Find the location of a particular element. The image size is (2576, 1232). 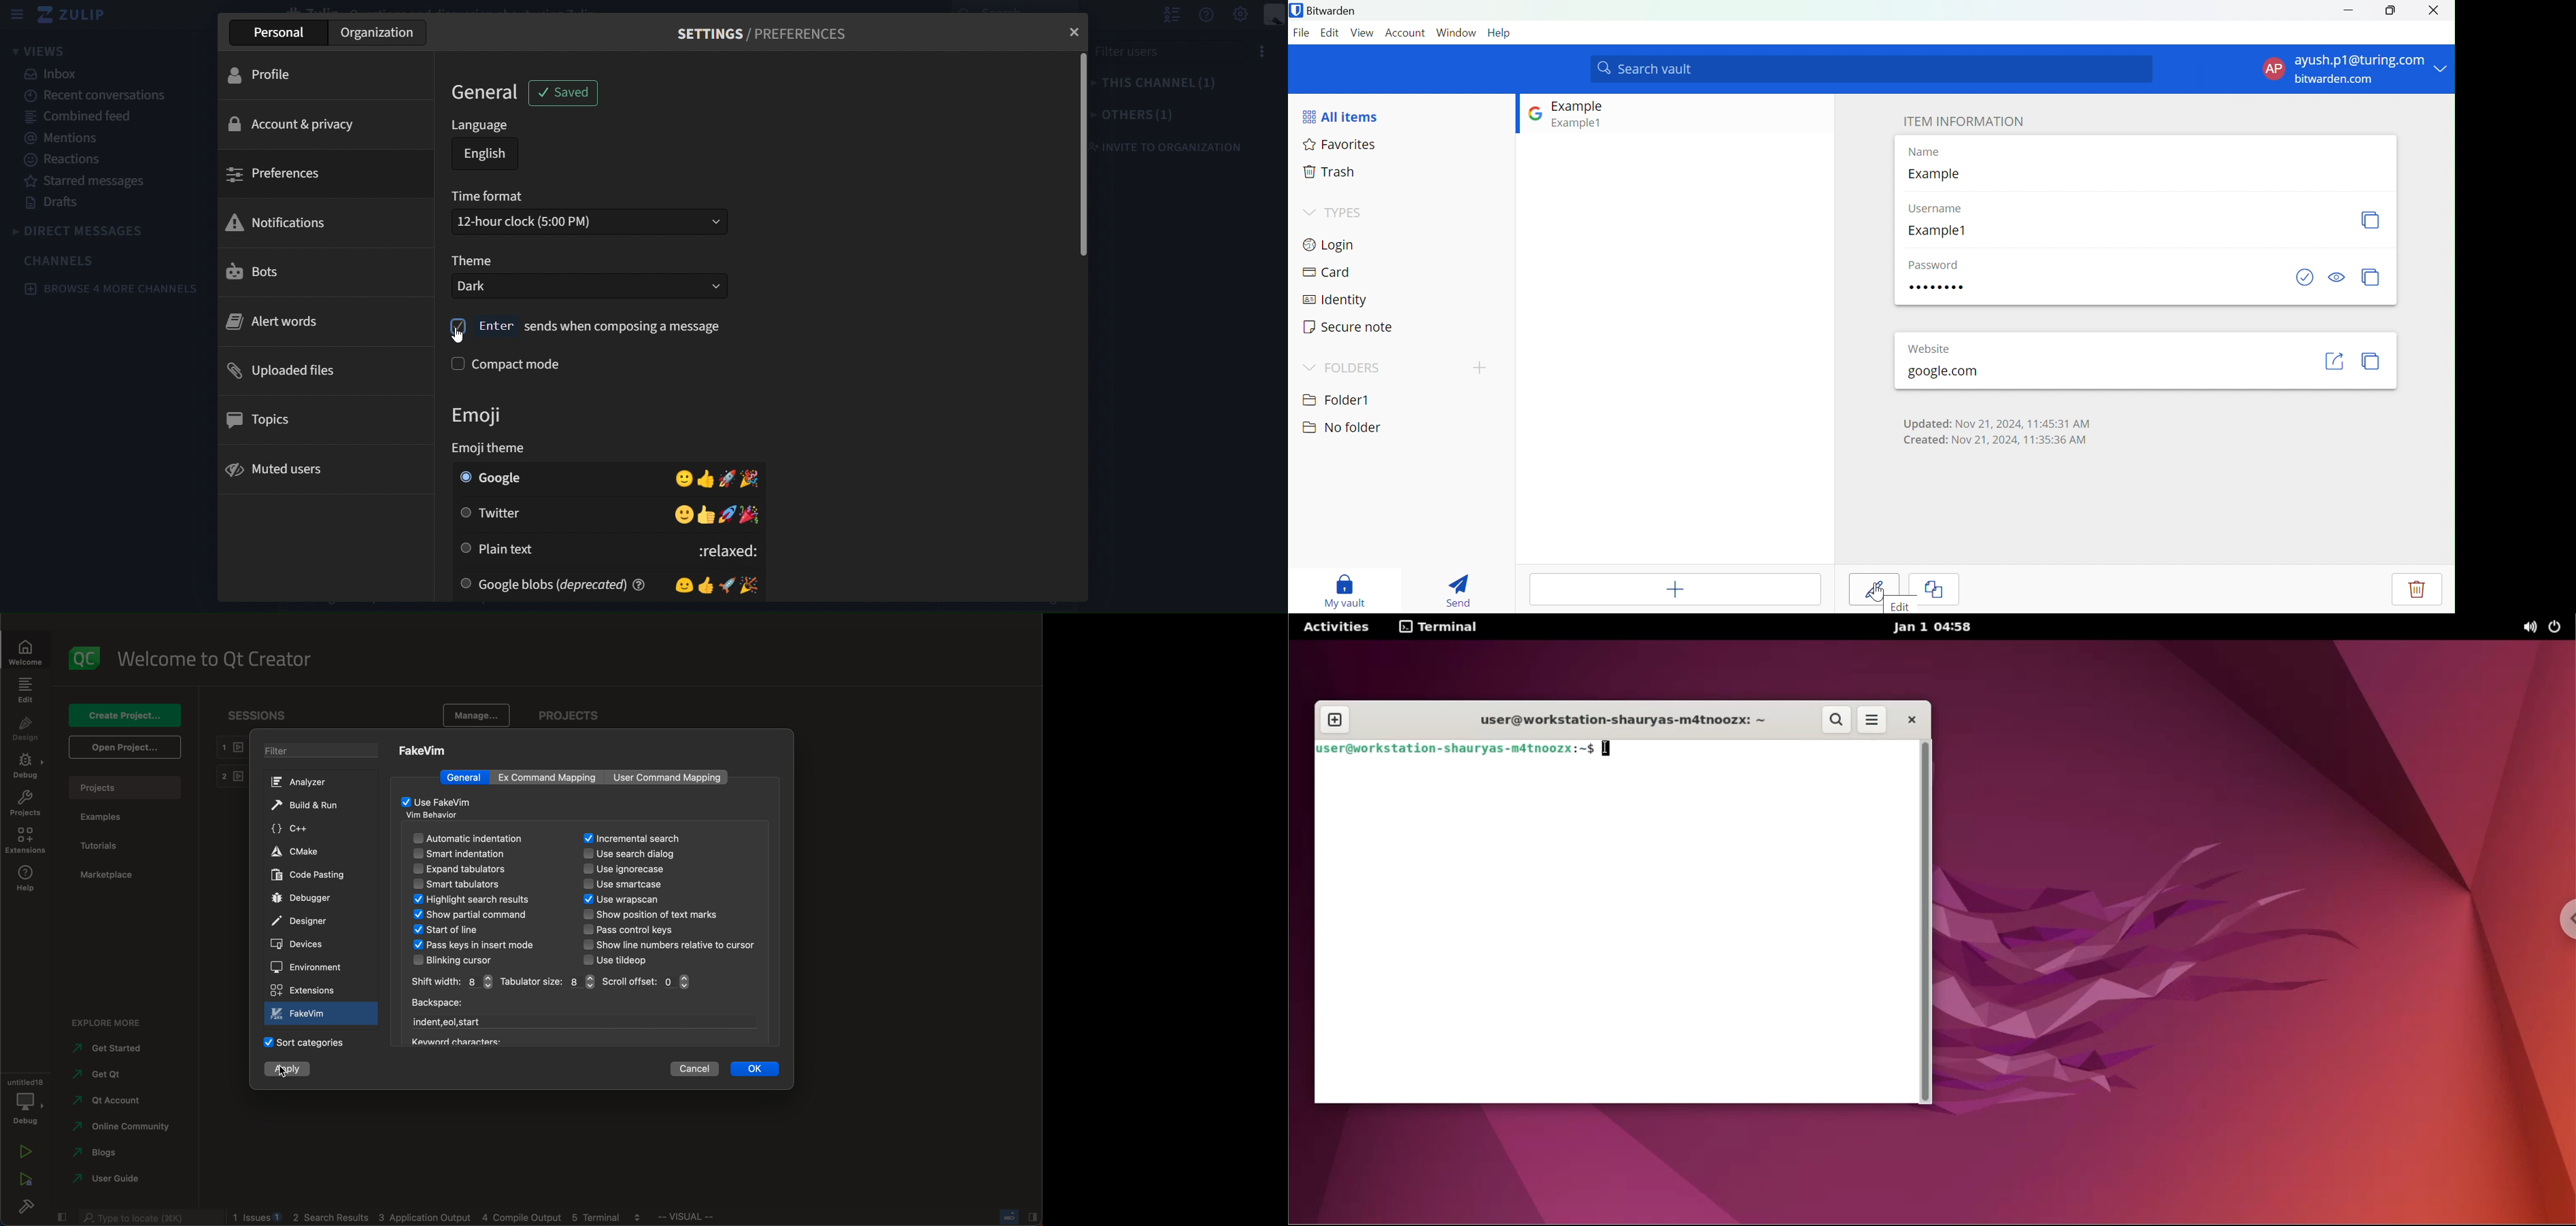

 is located at coordinates (424, 1217).